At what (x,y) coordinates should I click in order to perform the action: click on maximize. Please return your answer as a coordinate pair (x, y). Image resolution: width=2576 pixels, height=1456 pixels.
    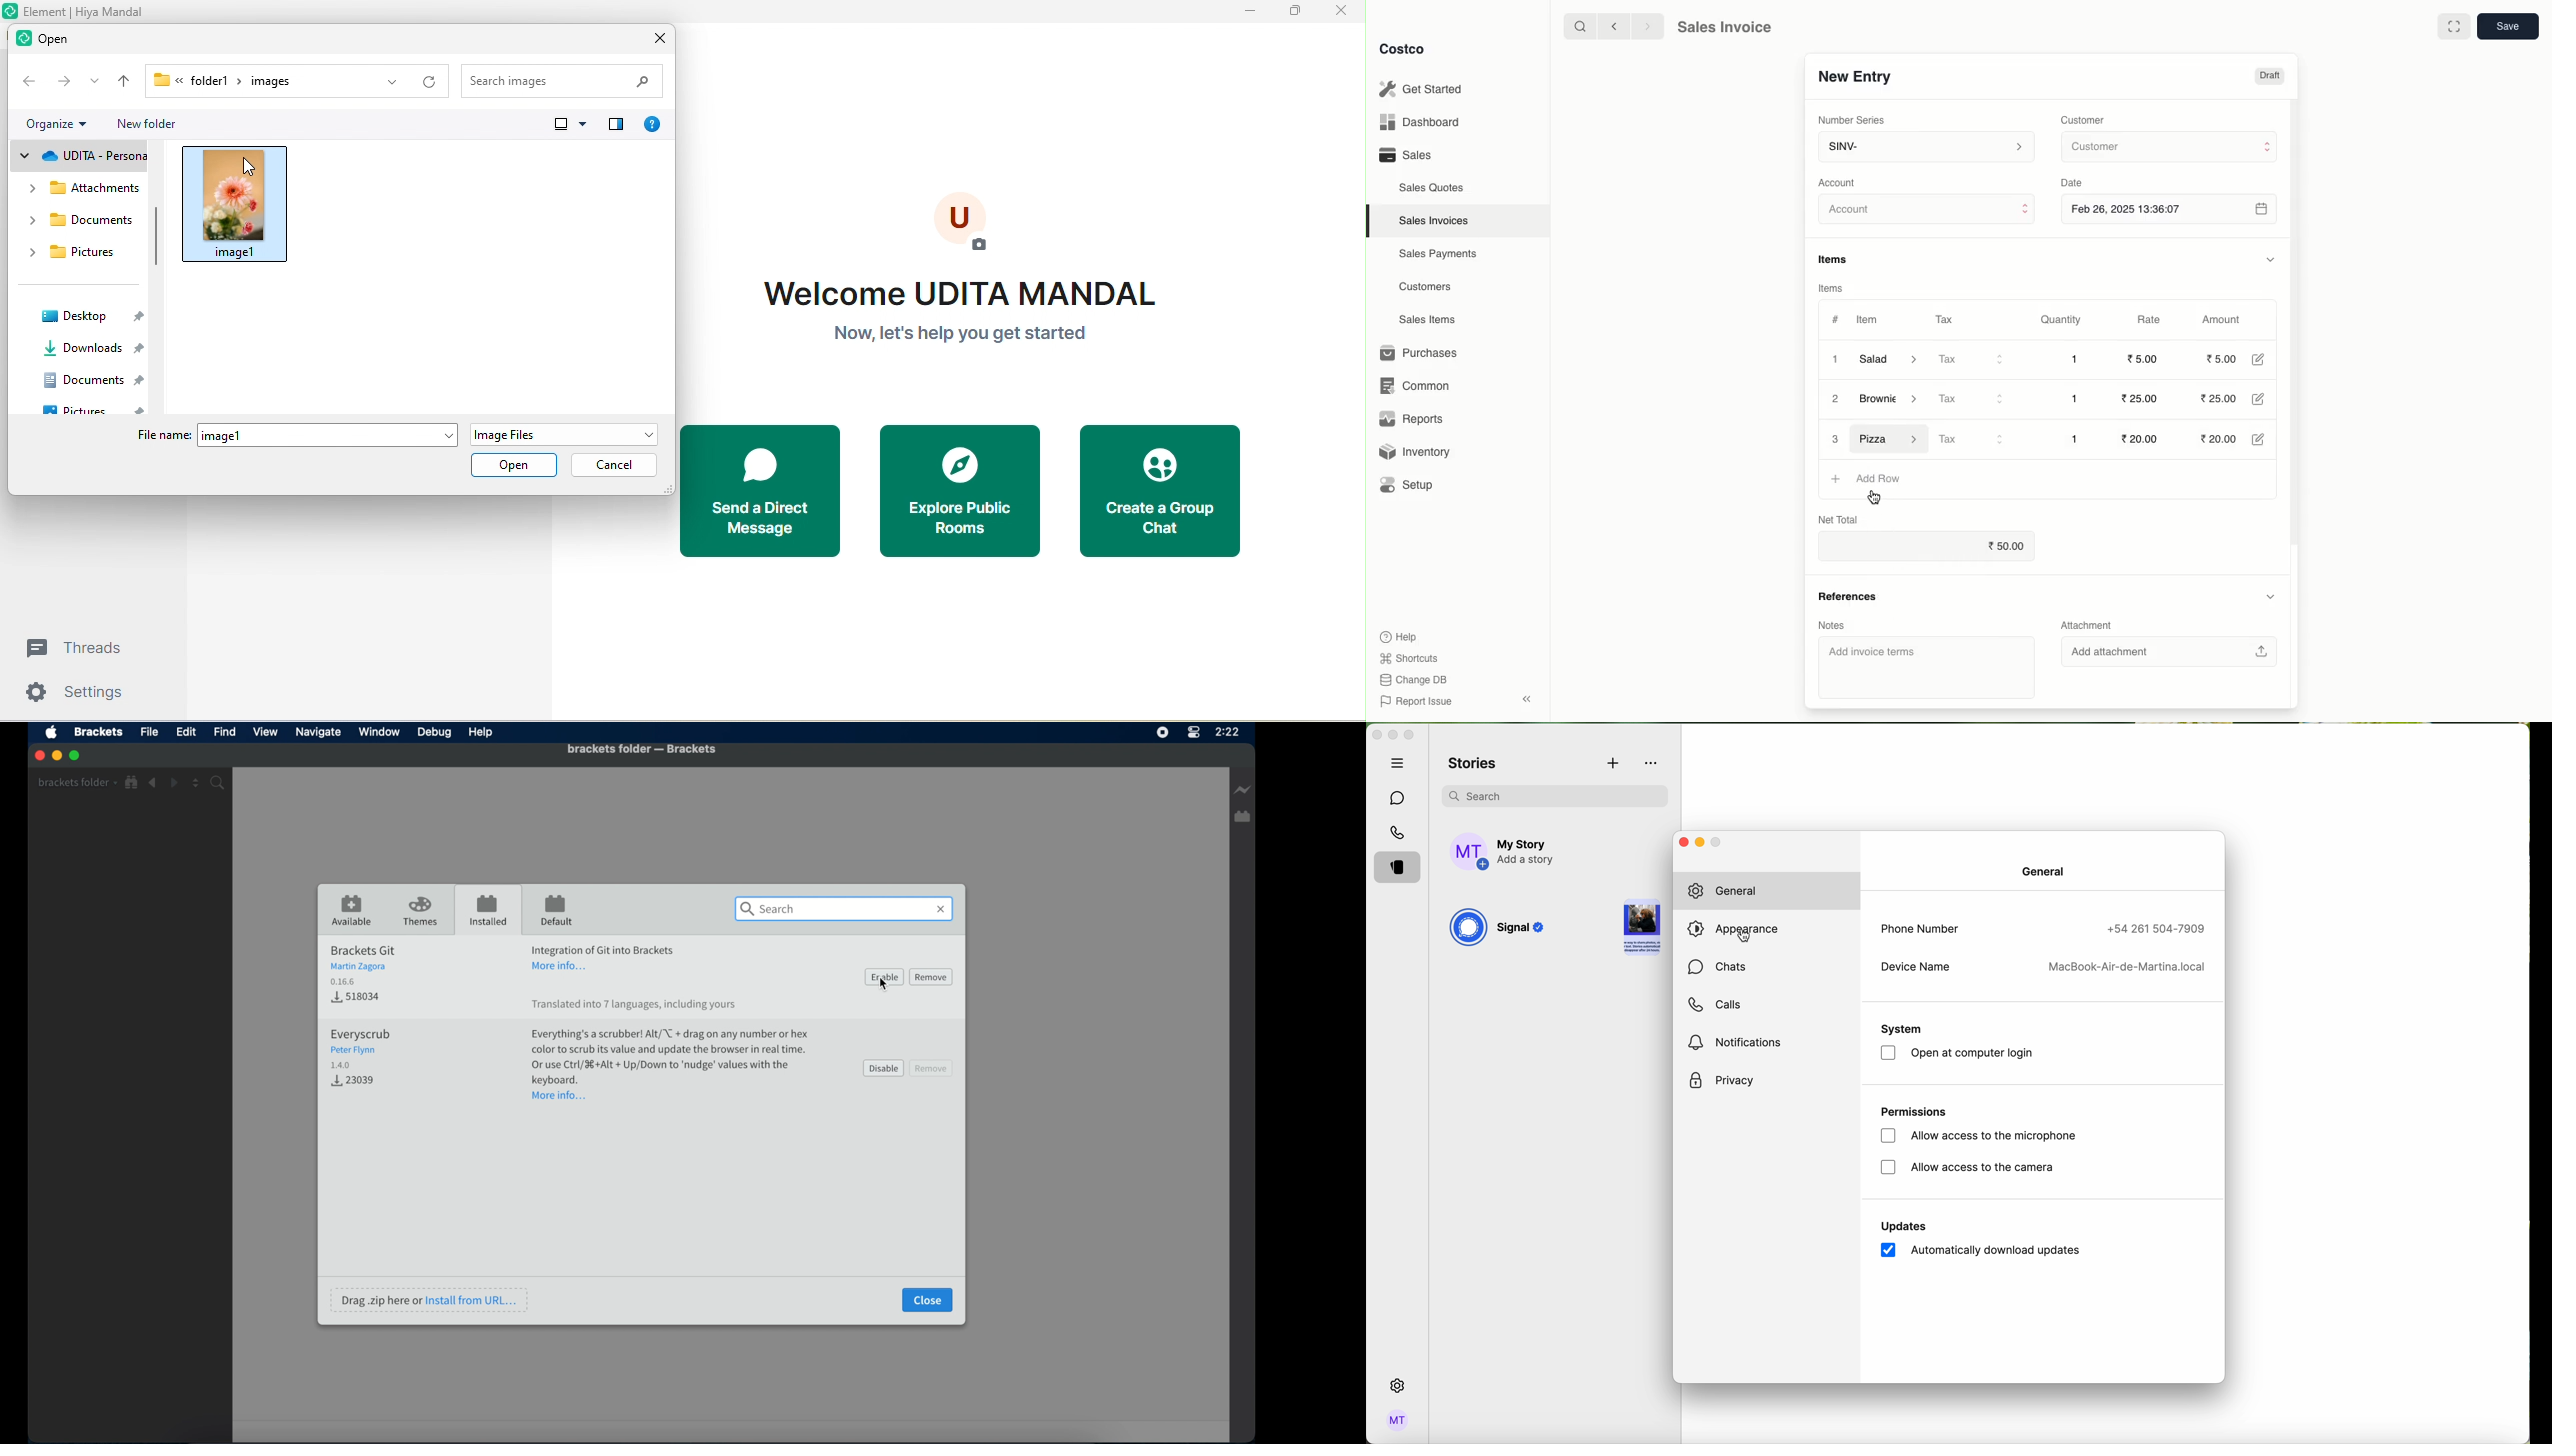
    Looking at the image, I should click on (1409, 735).